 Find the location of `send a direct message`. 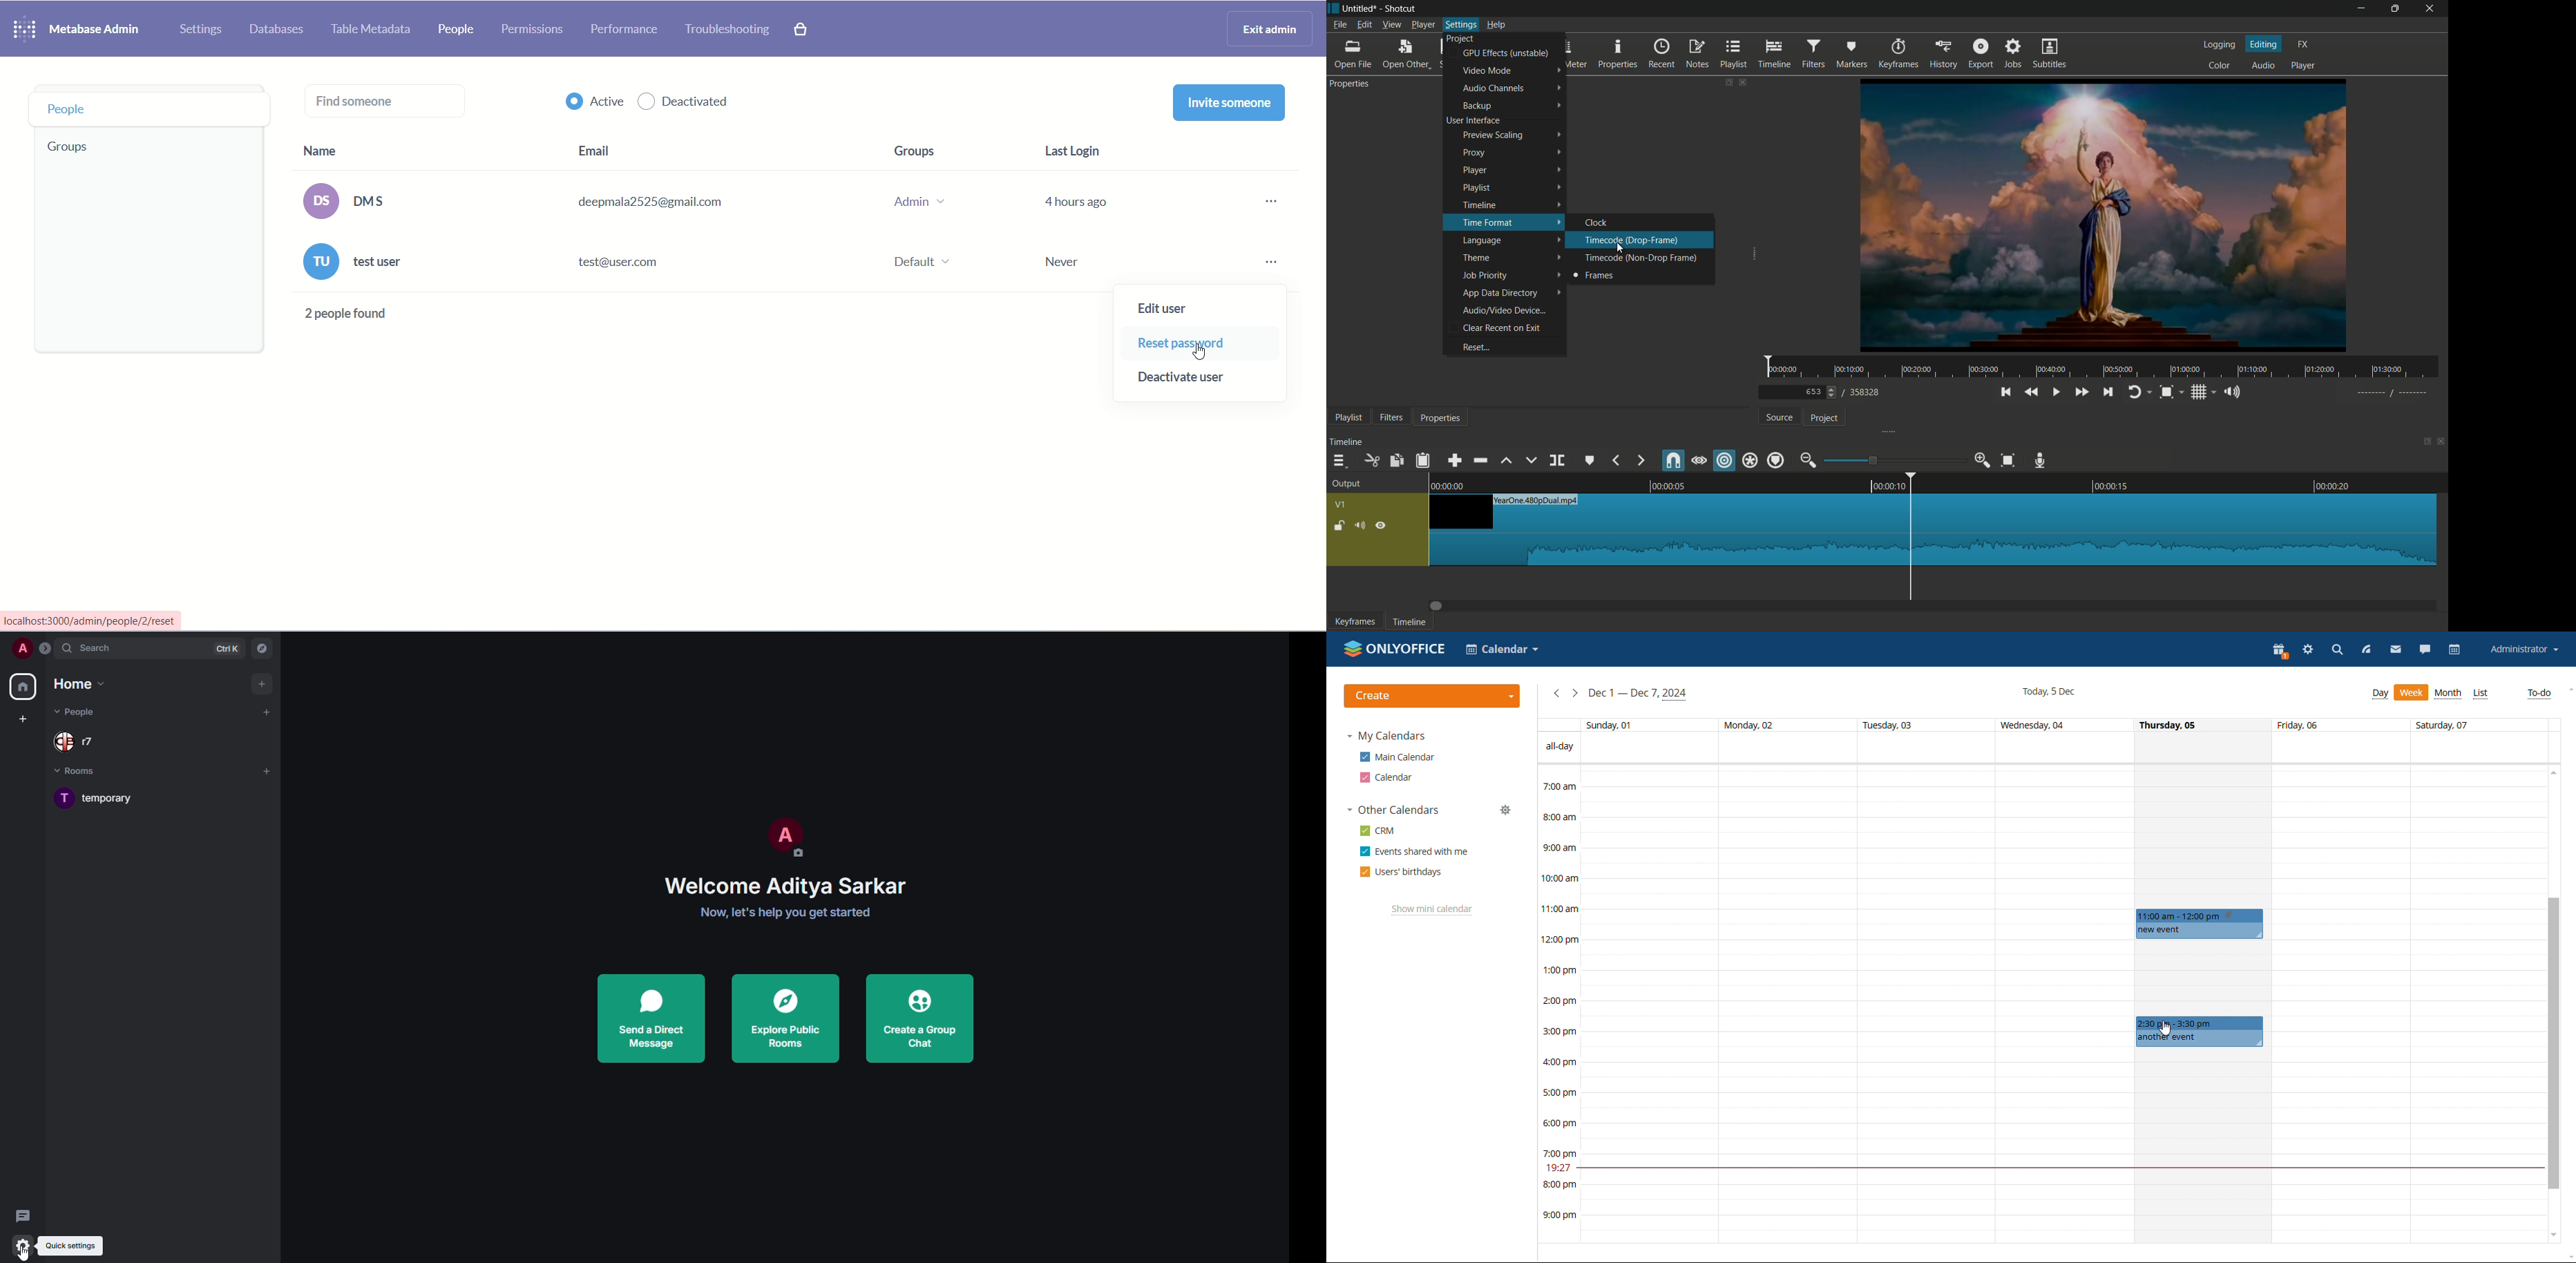

send a direct message is located at coordinates (651, 1022).